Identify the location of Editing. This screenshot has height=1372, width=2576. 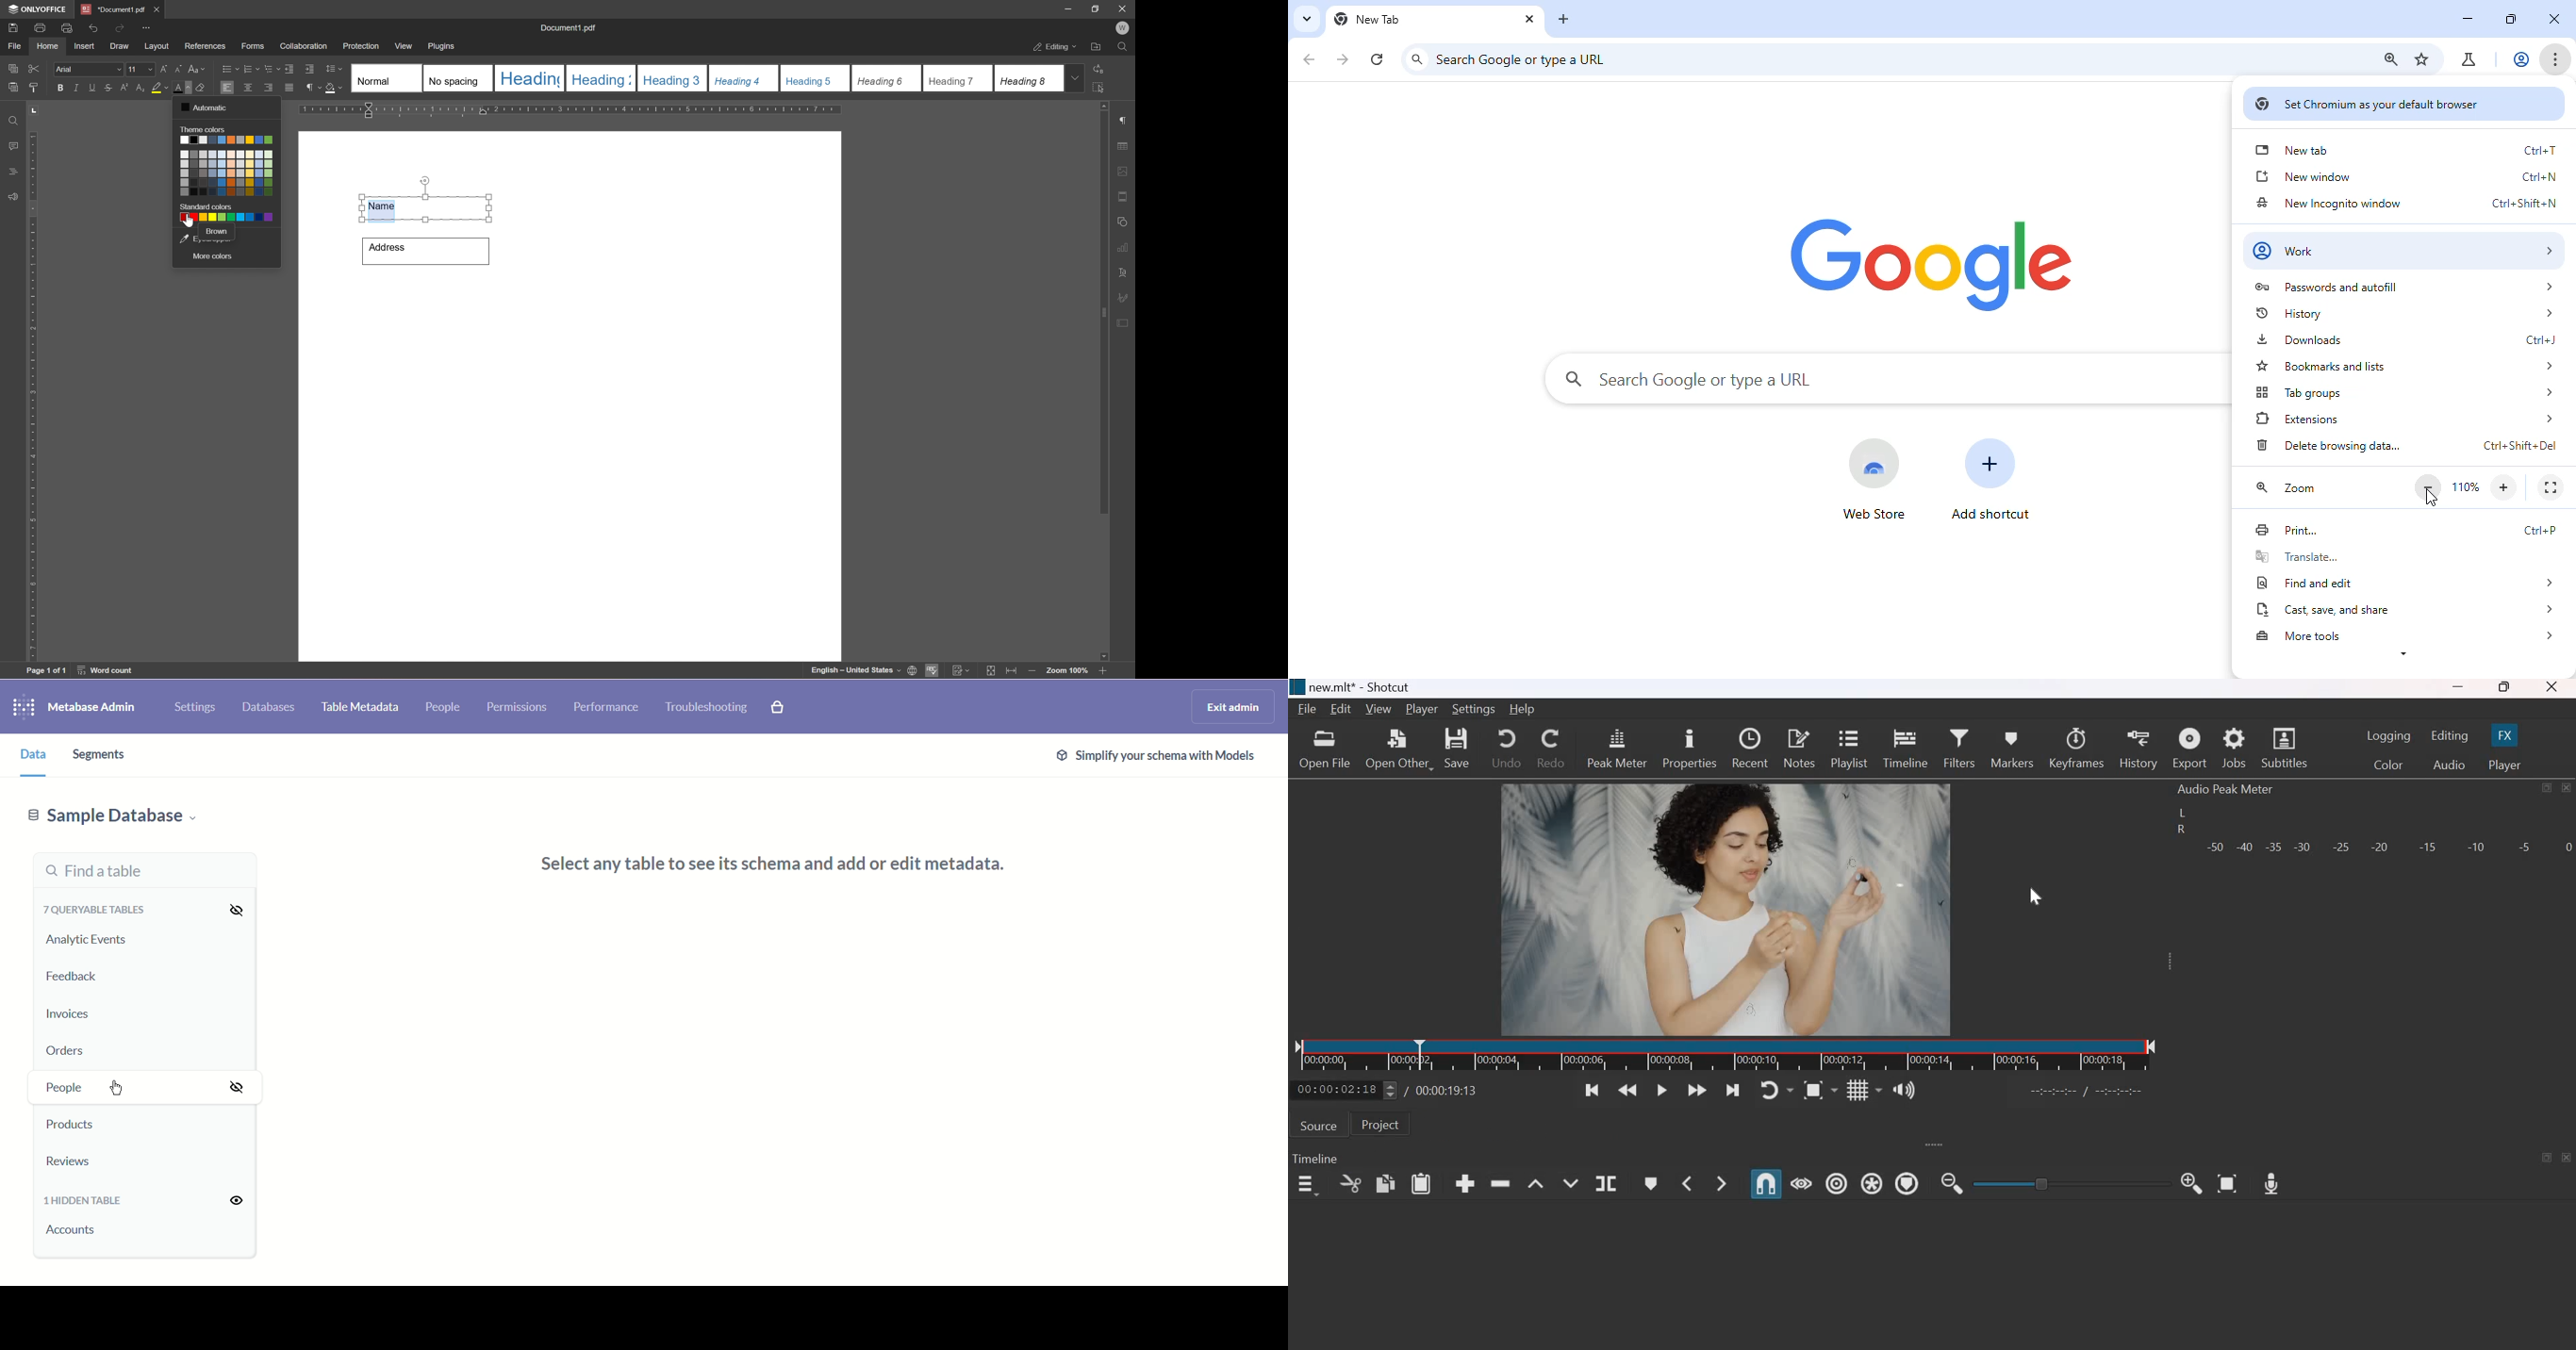
(2449, 736).